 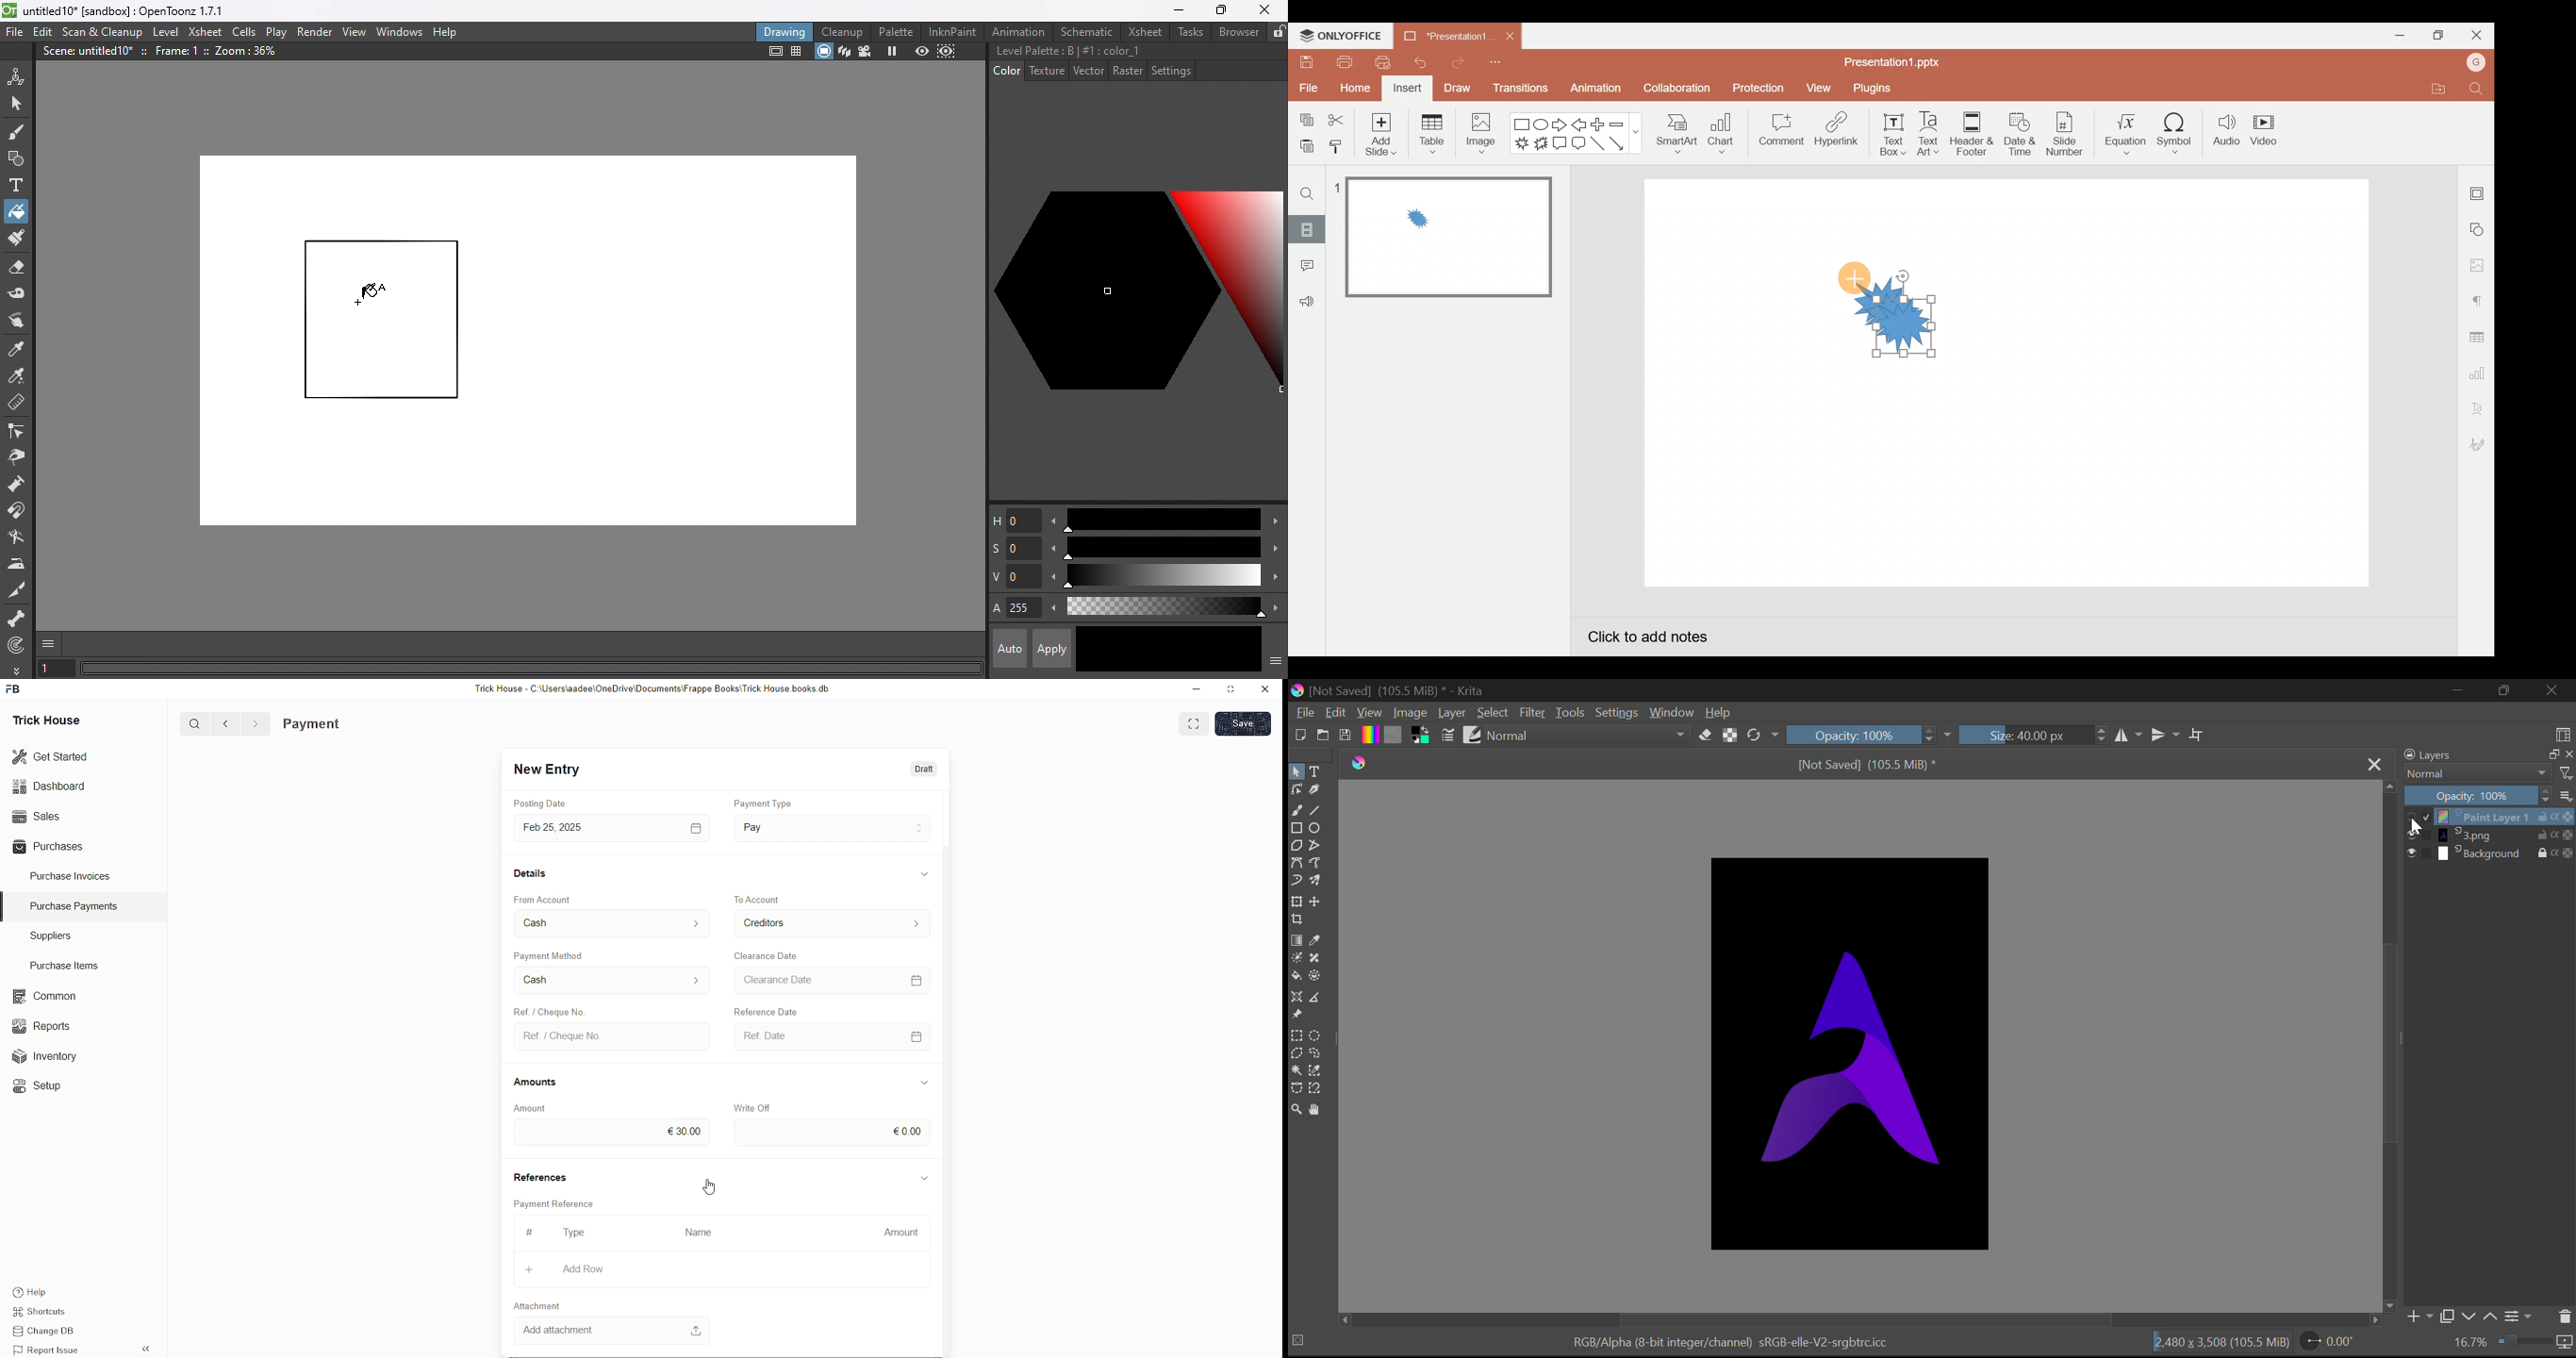 I want to click on Payment Method, so click(x=575, y=954).